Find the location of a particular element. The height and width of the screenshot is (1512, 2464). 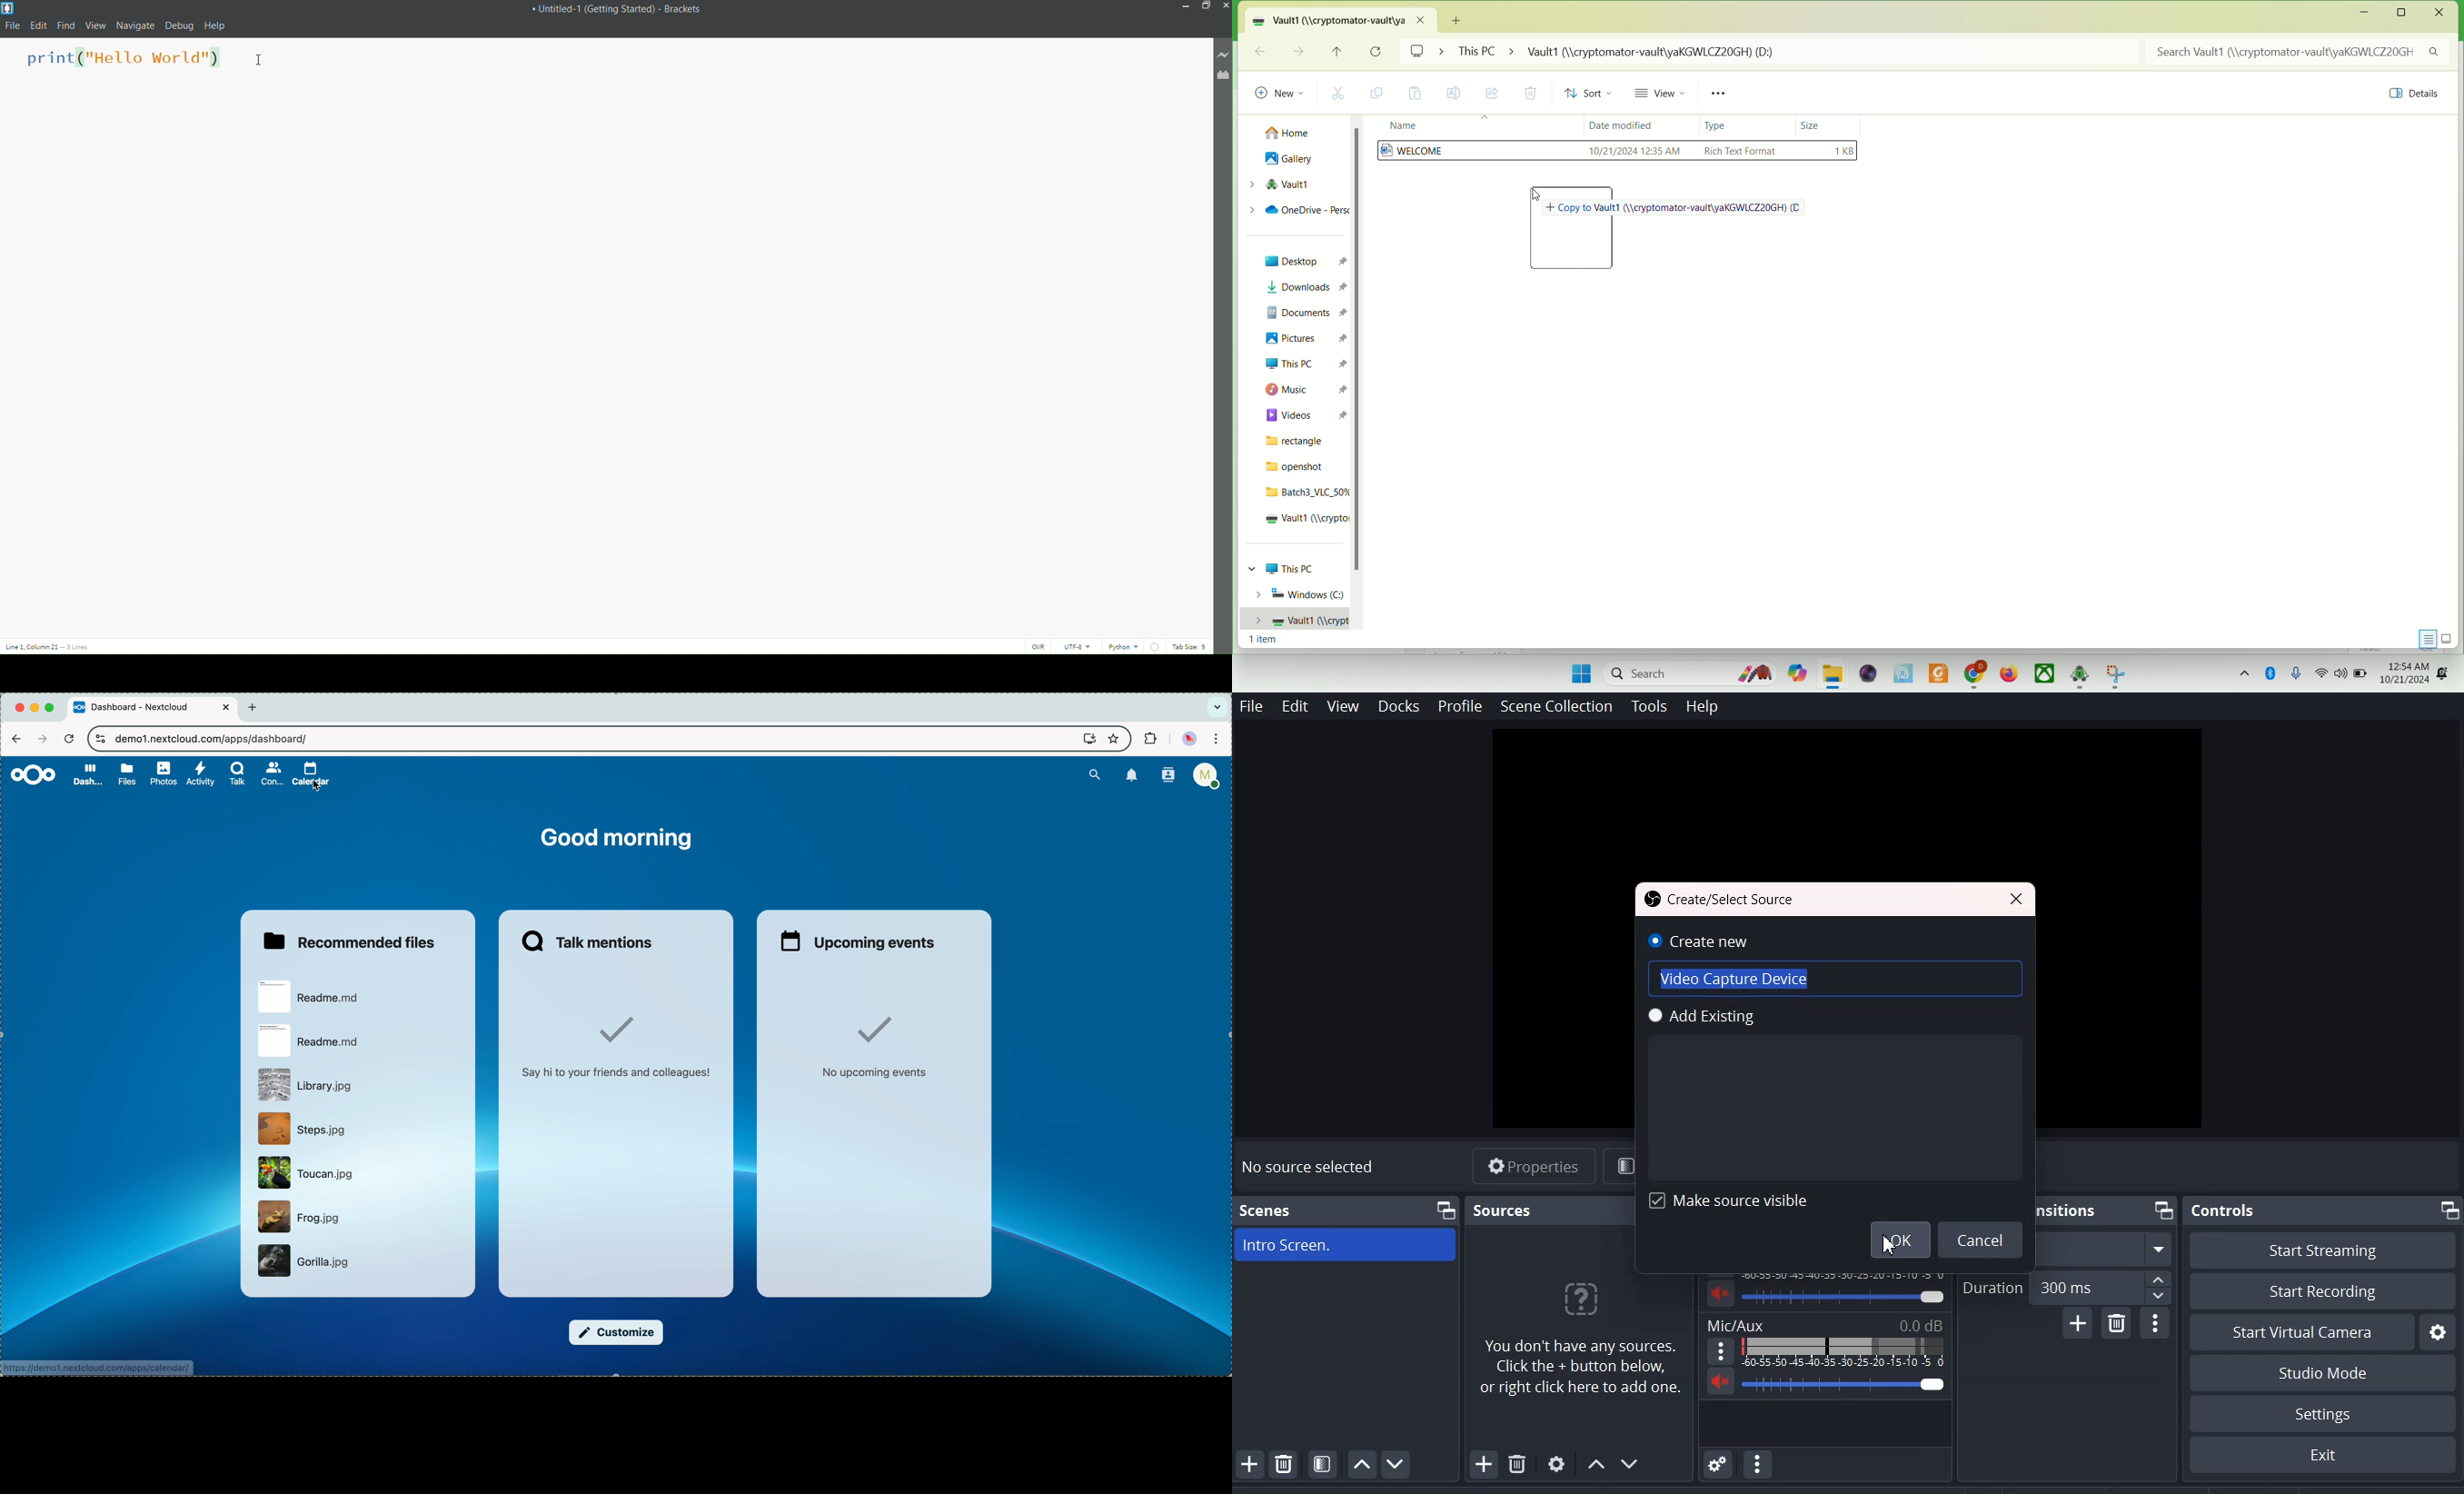

Preview file is located at coordinates (1852, 802).